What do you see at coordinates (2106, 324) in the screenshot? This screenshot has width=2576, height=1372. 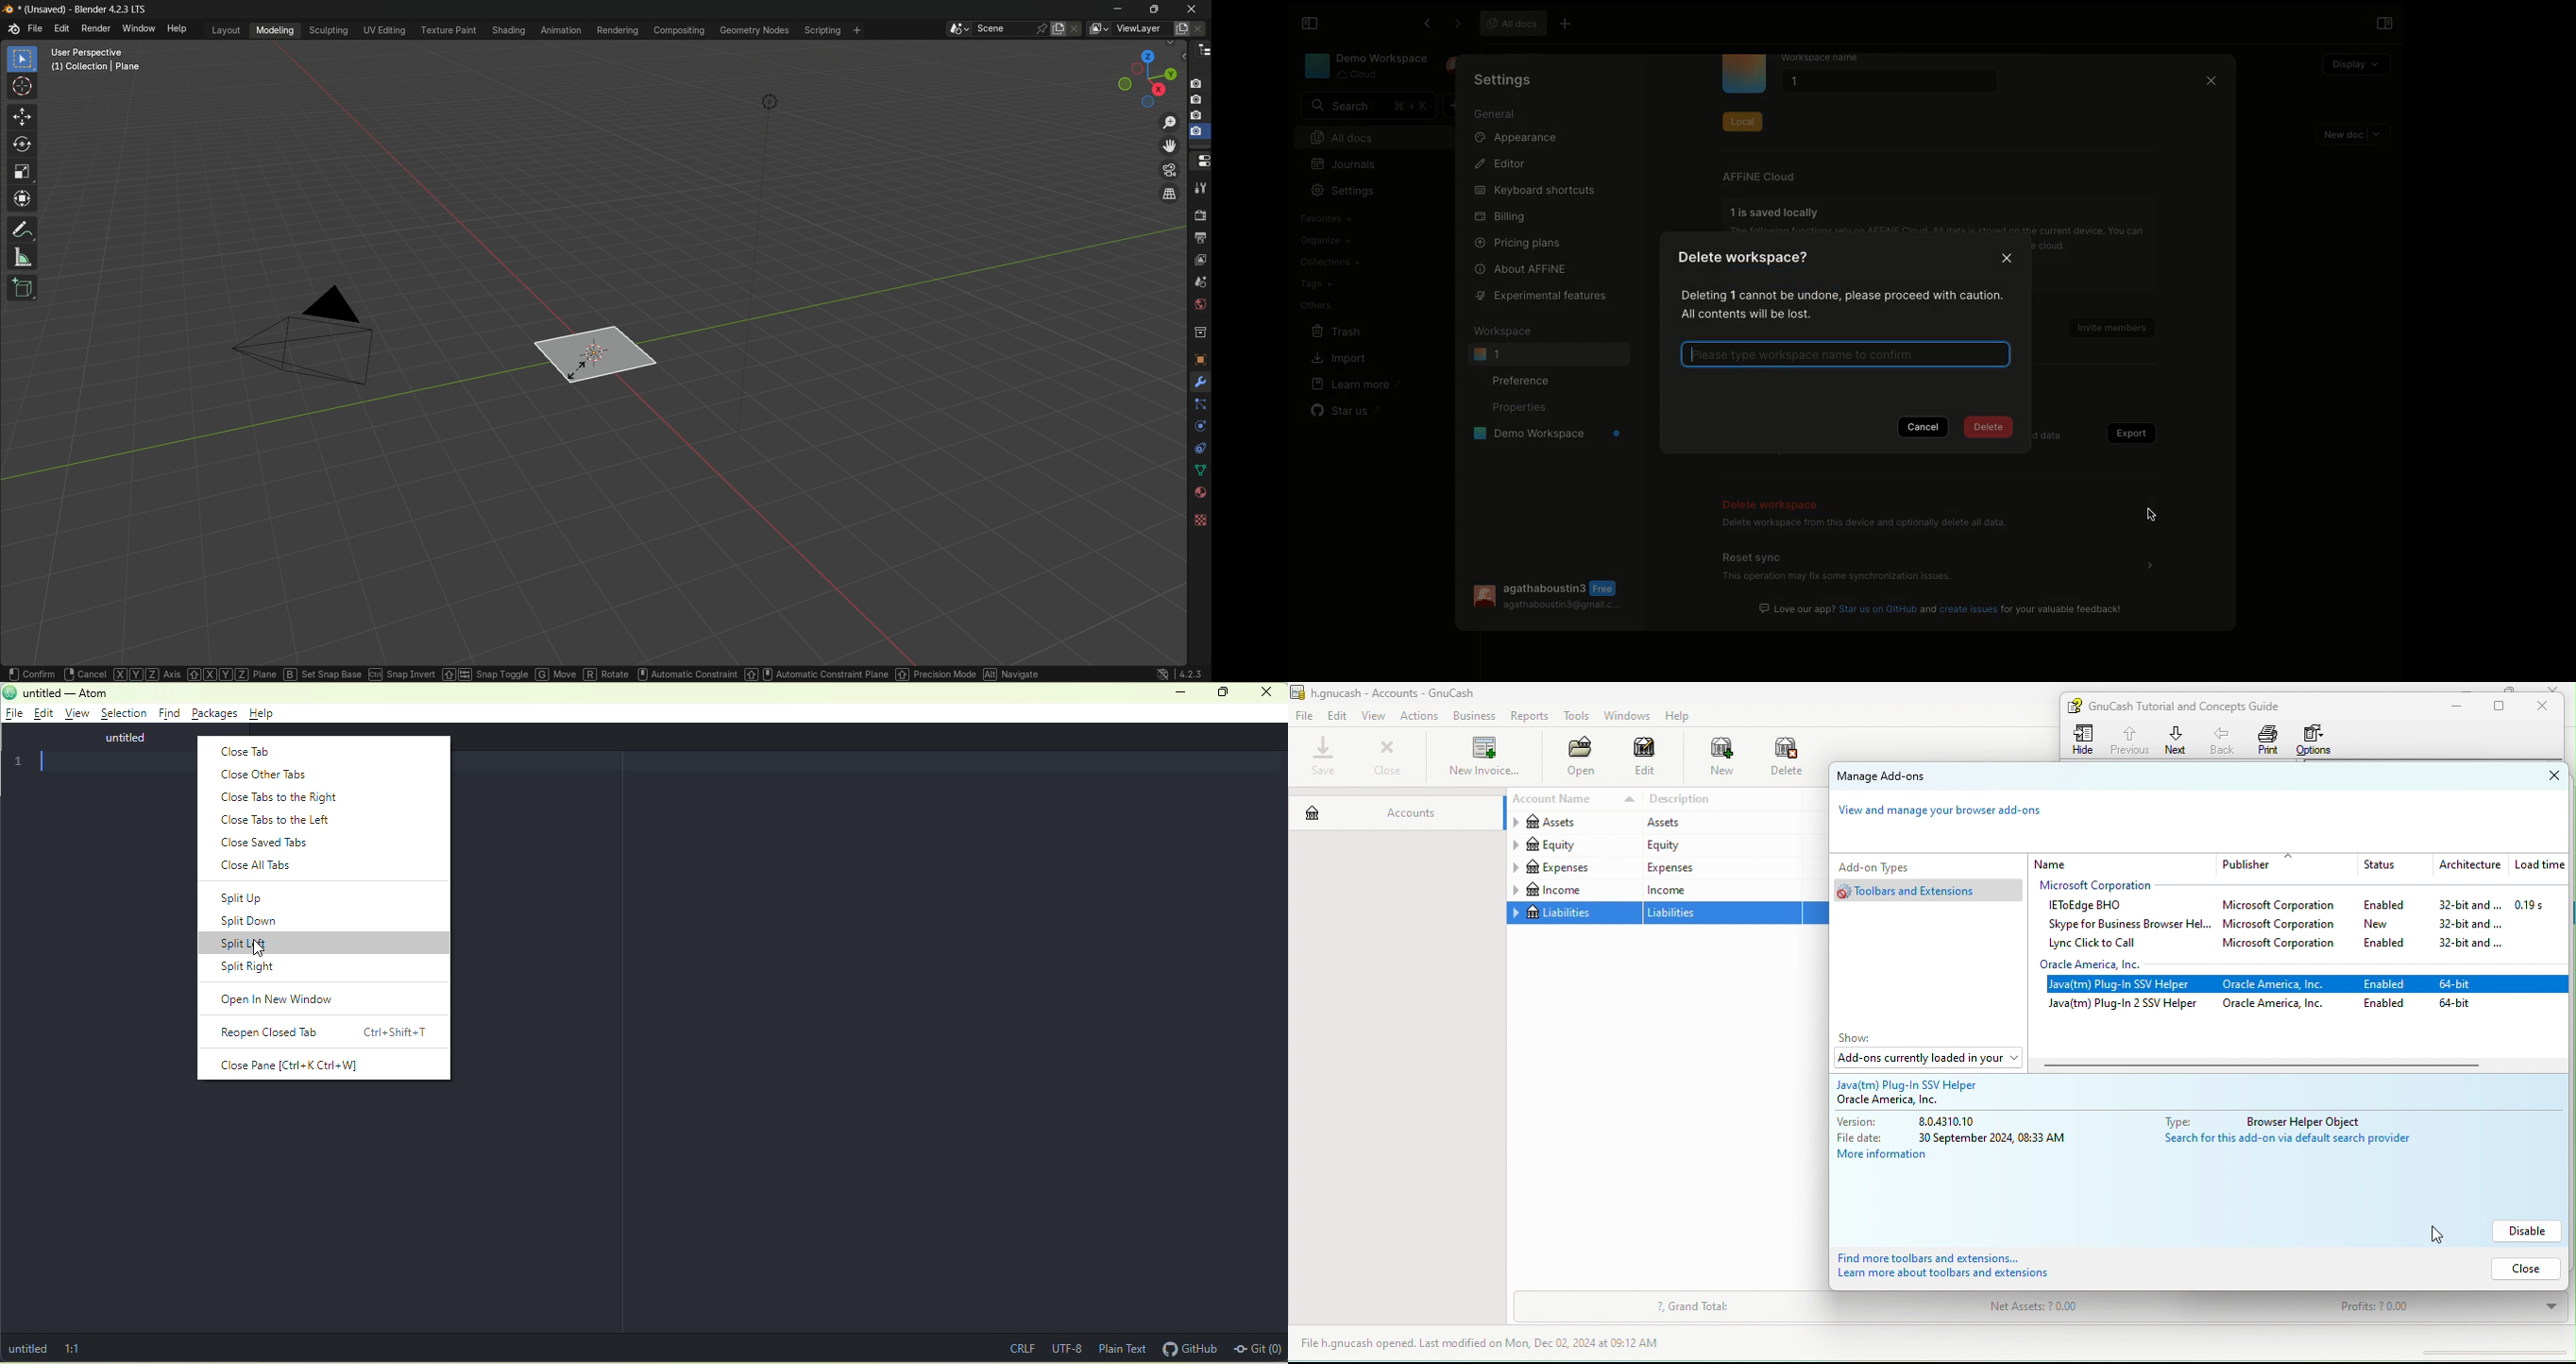 I see `Invite members` at bounding box center [2106, 324].